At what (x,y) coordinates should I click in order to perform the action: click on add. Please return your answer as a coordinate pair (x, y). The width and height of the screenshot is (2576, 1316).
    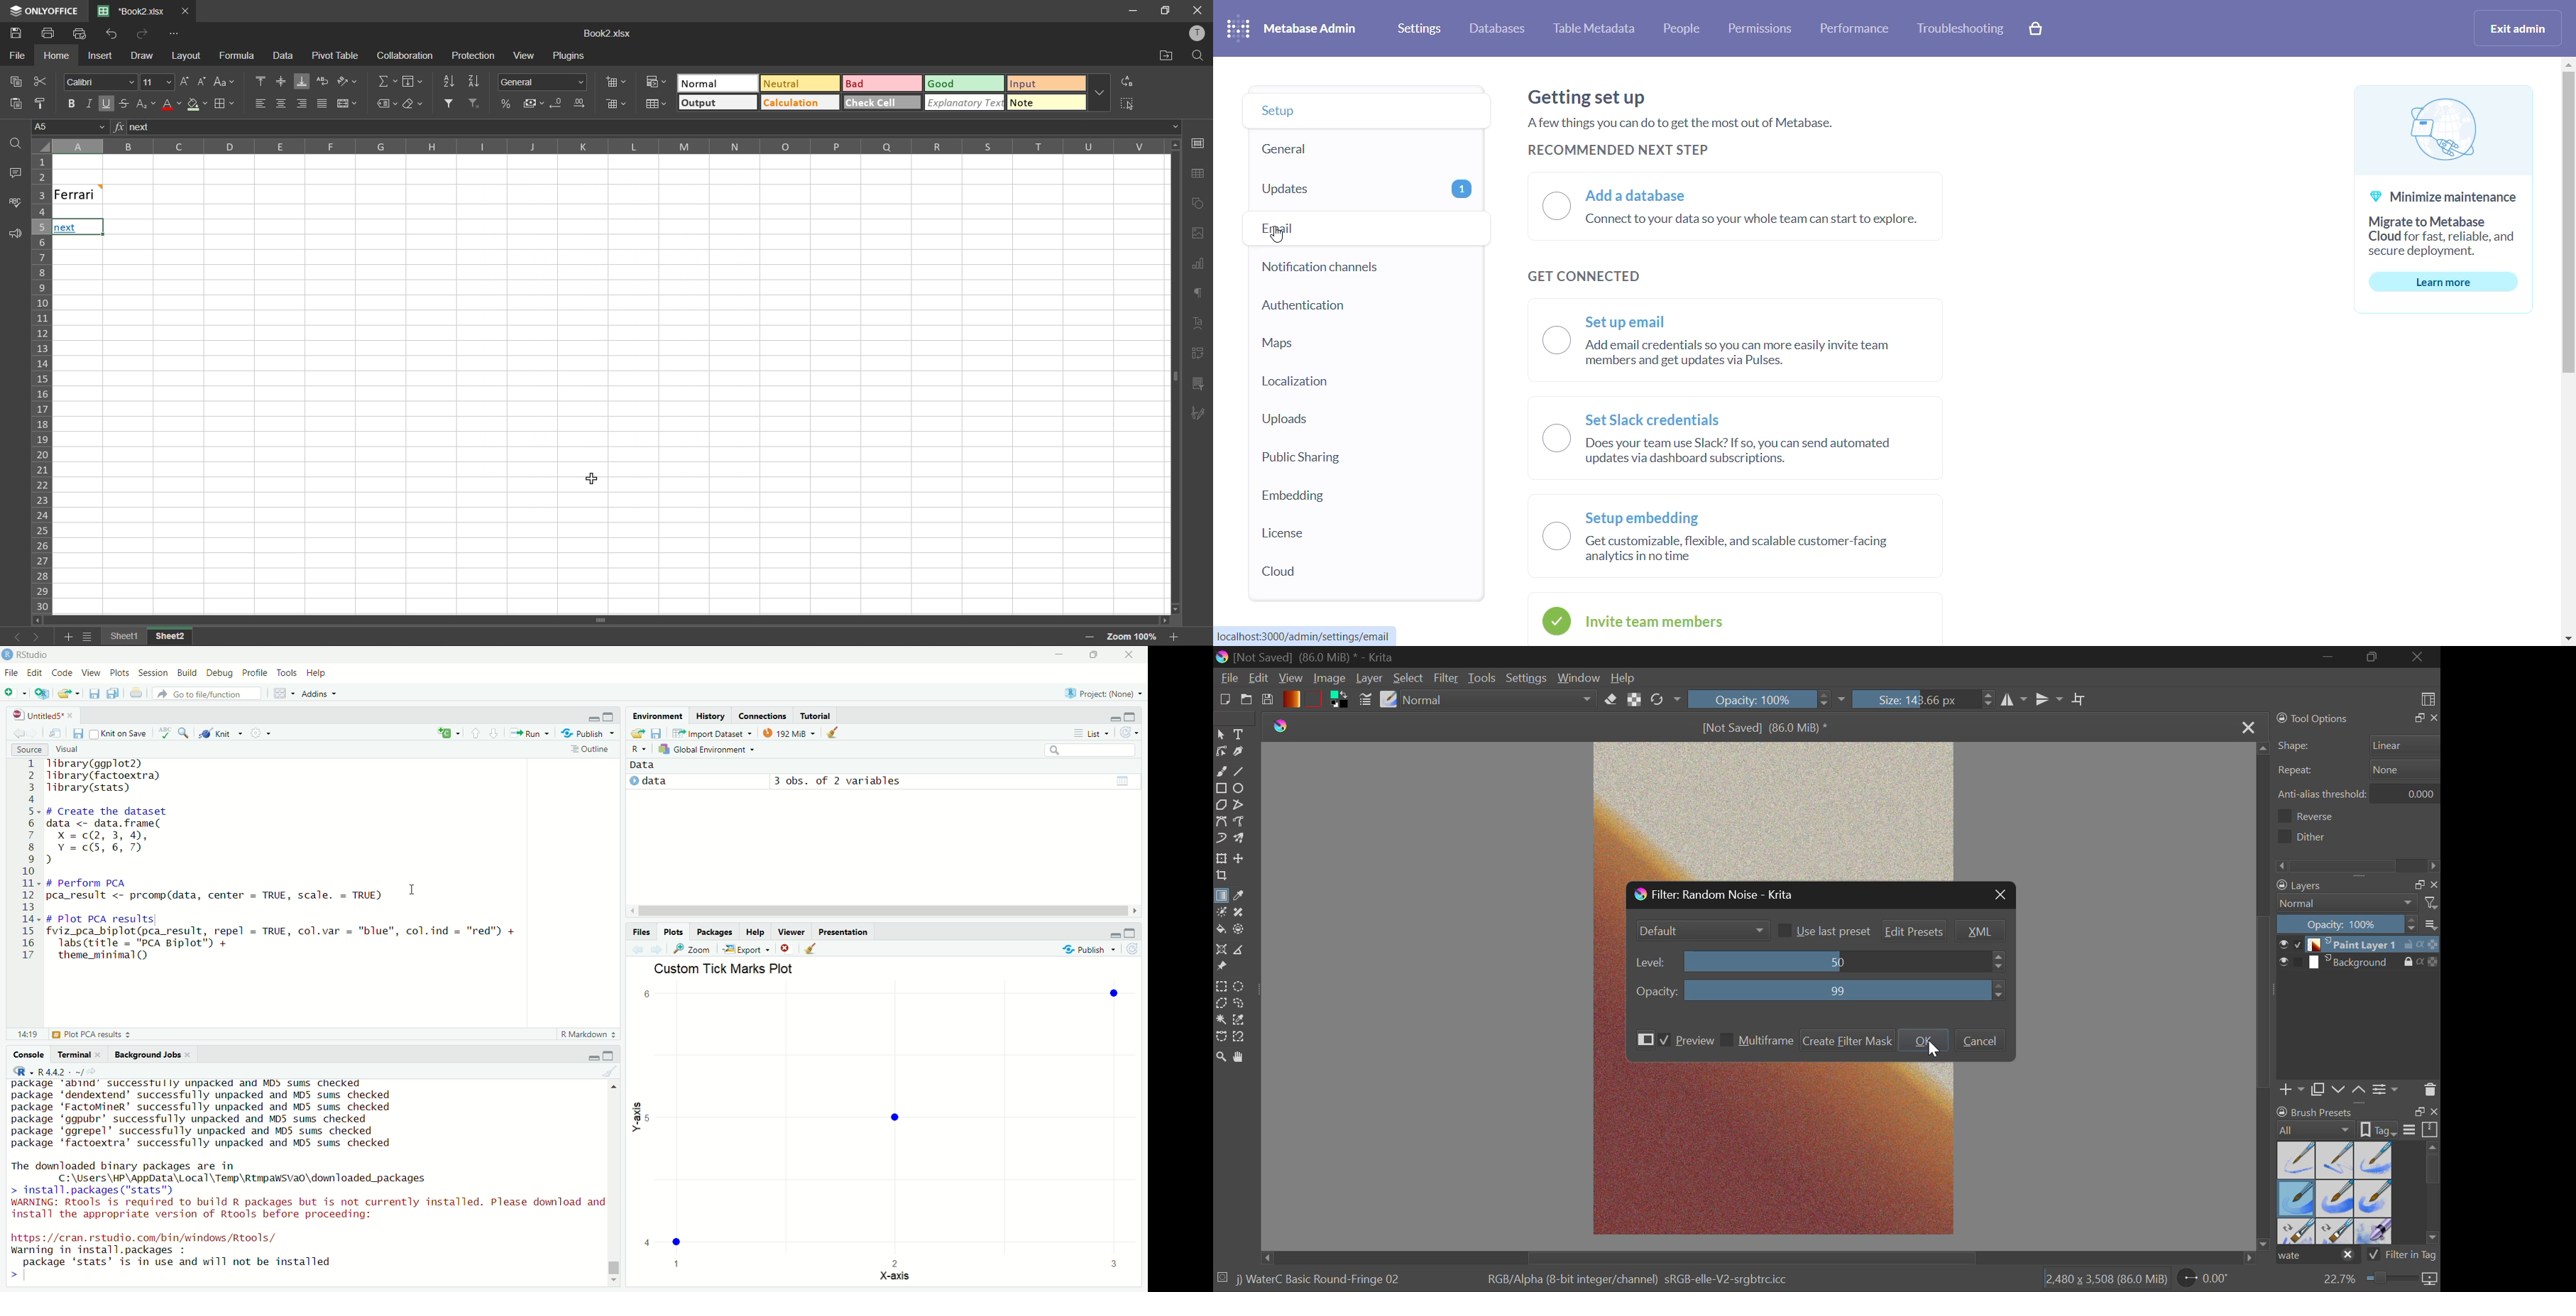
    Looking at the image, I should click on (2293, 1091).